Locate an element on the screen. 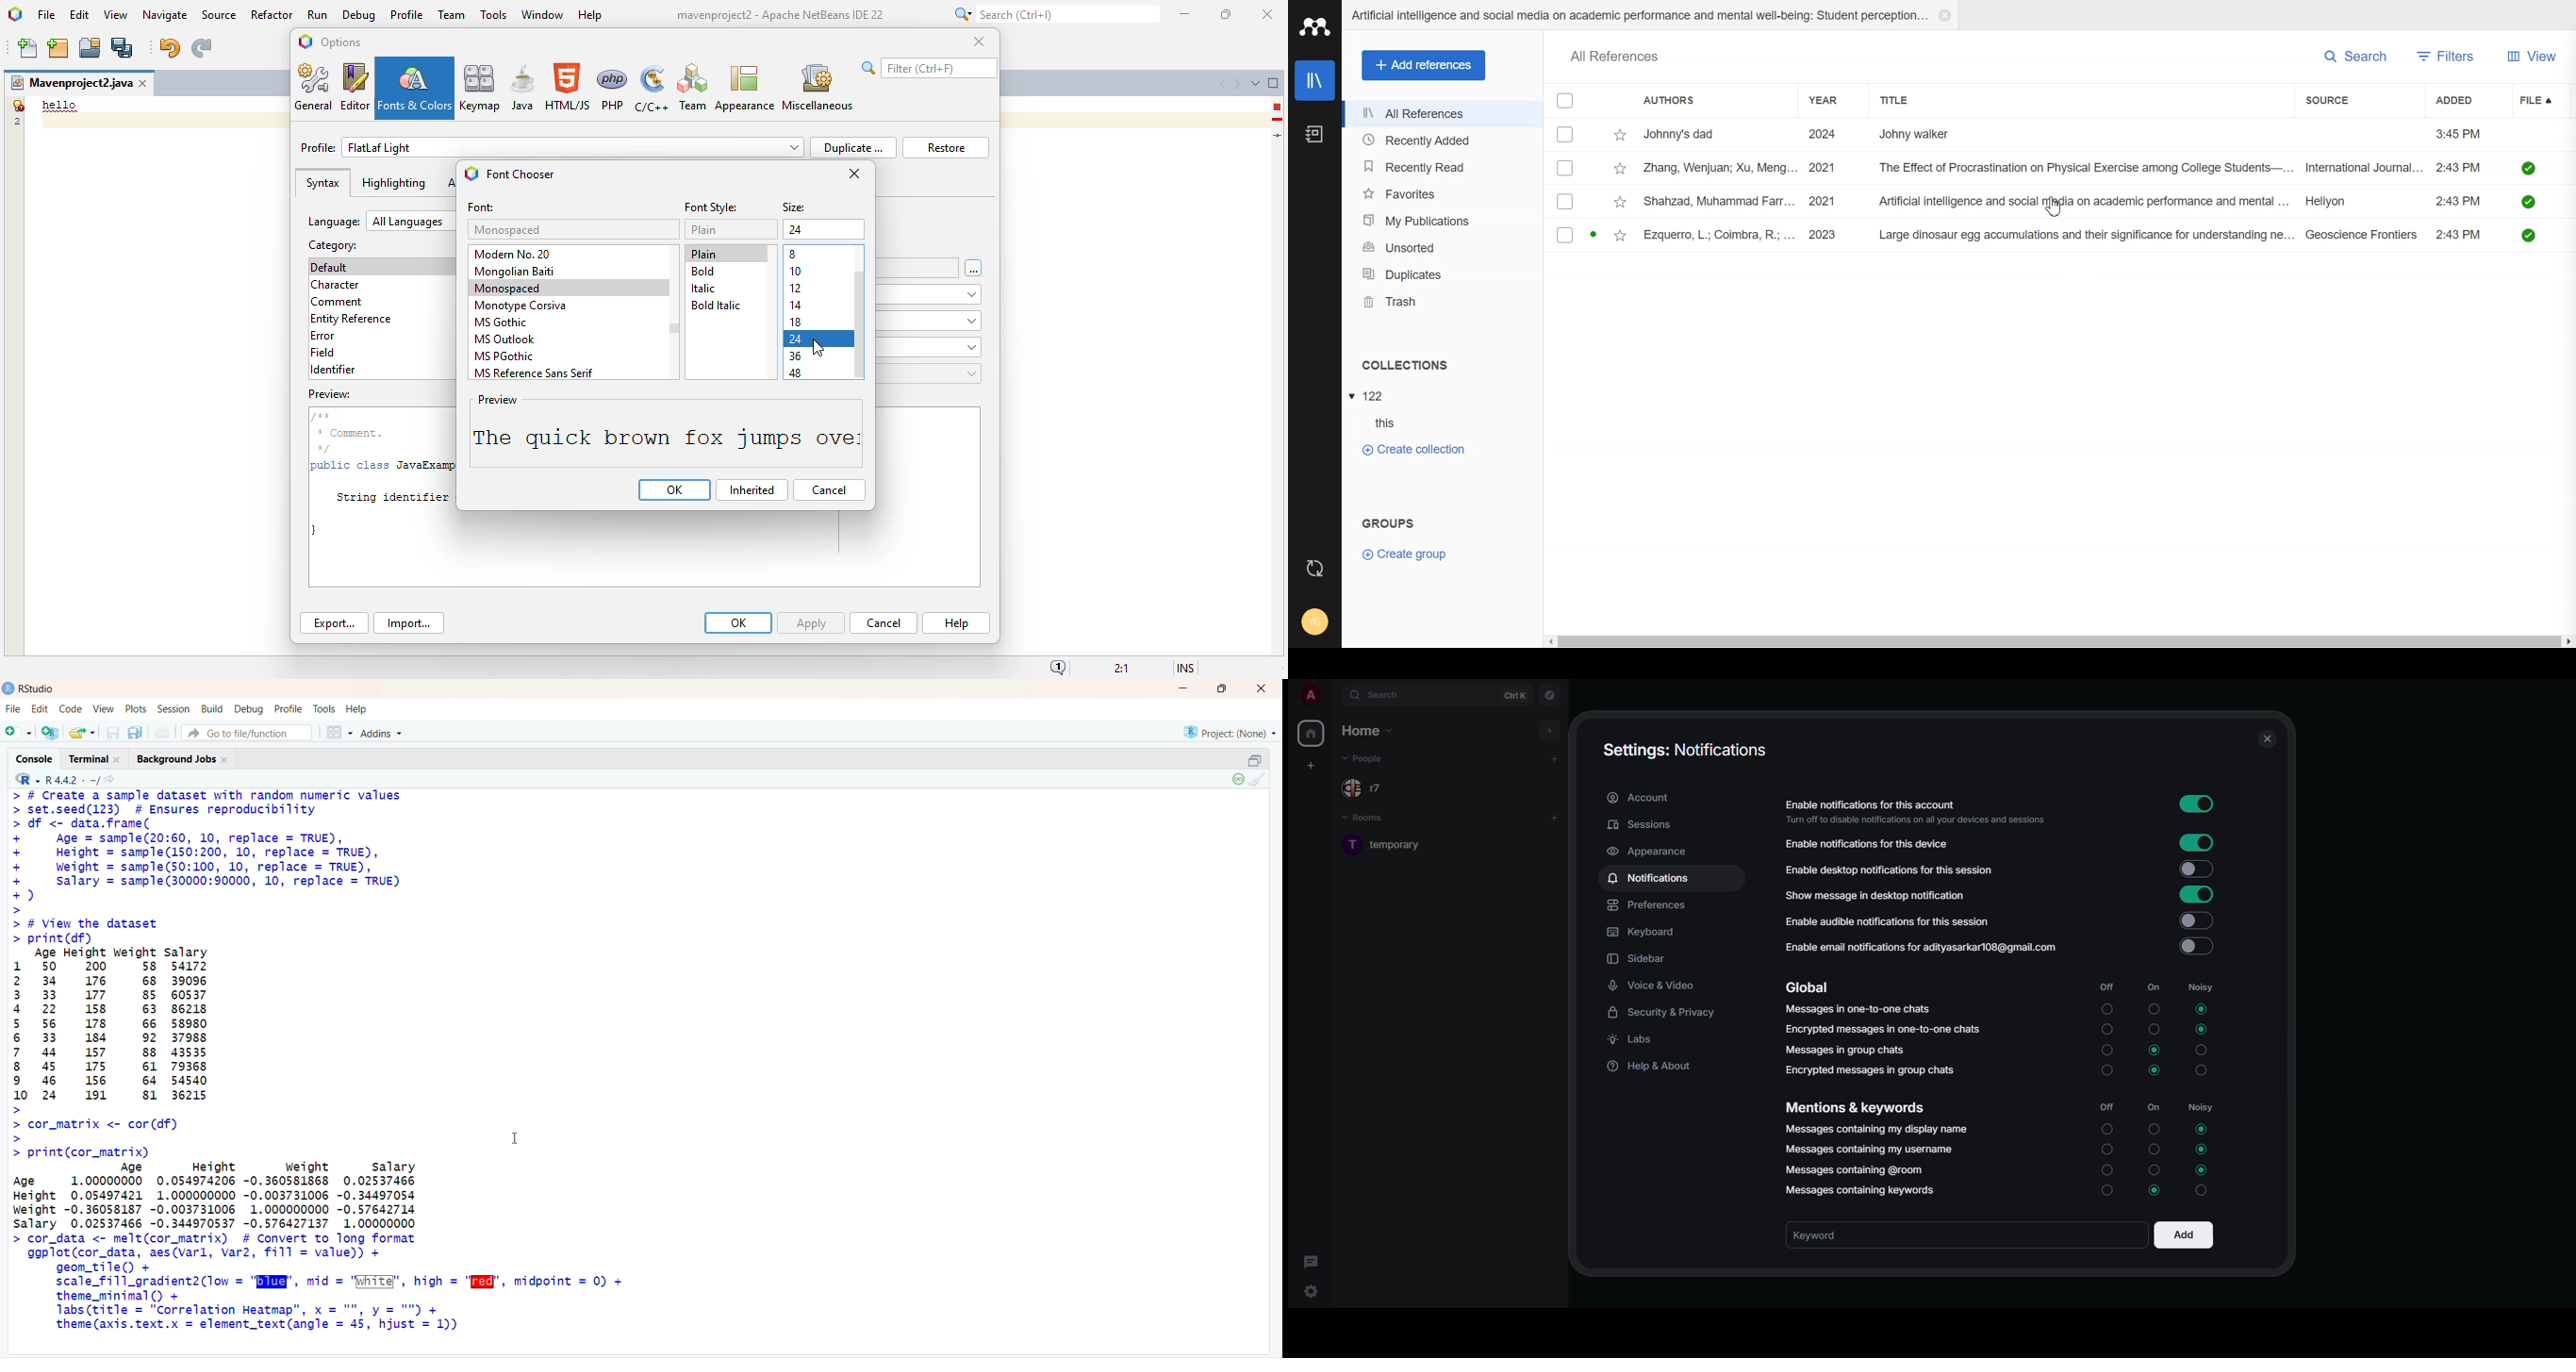 Image resolution: width=2576 pixels, height=1372 pixels. search is located at coordinates (1386, 696).